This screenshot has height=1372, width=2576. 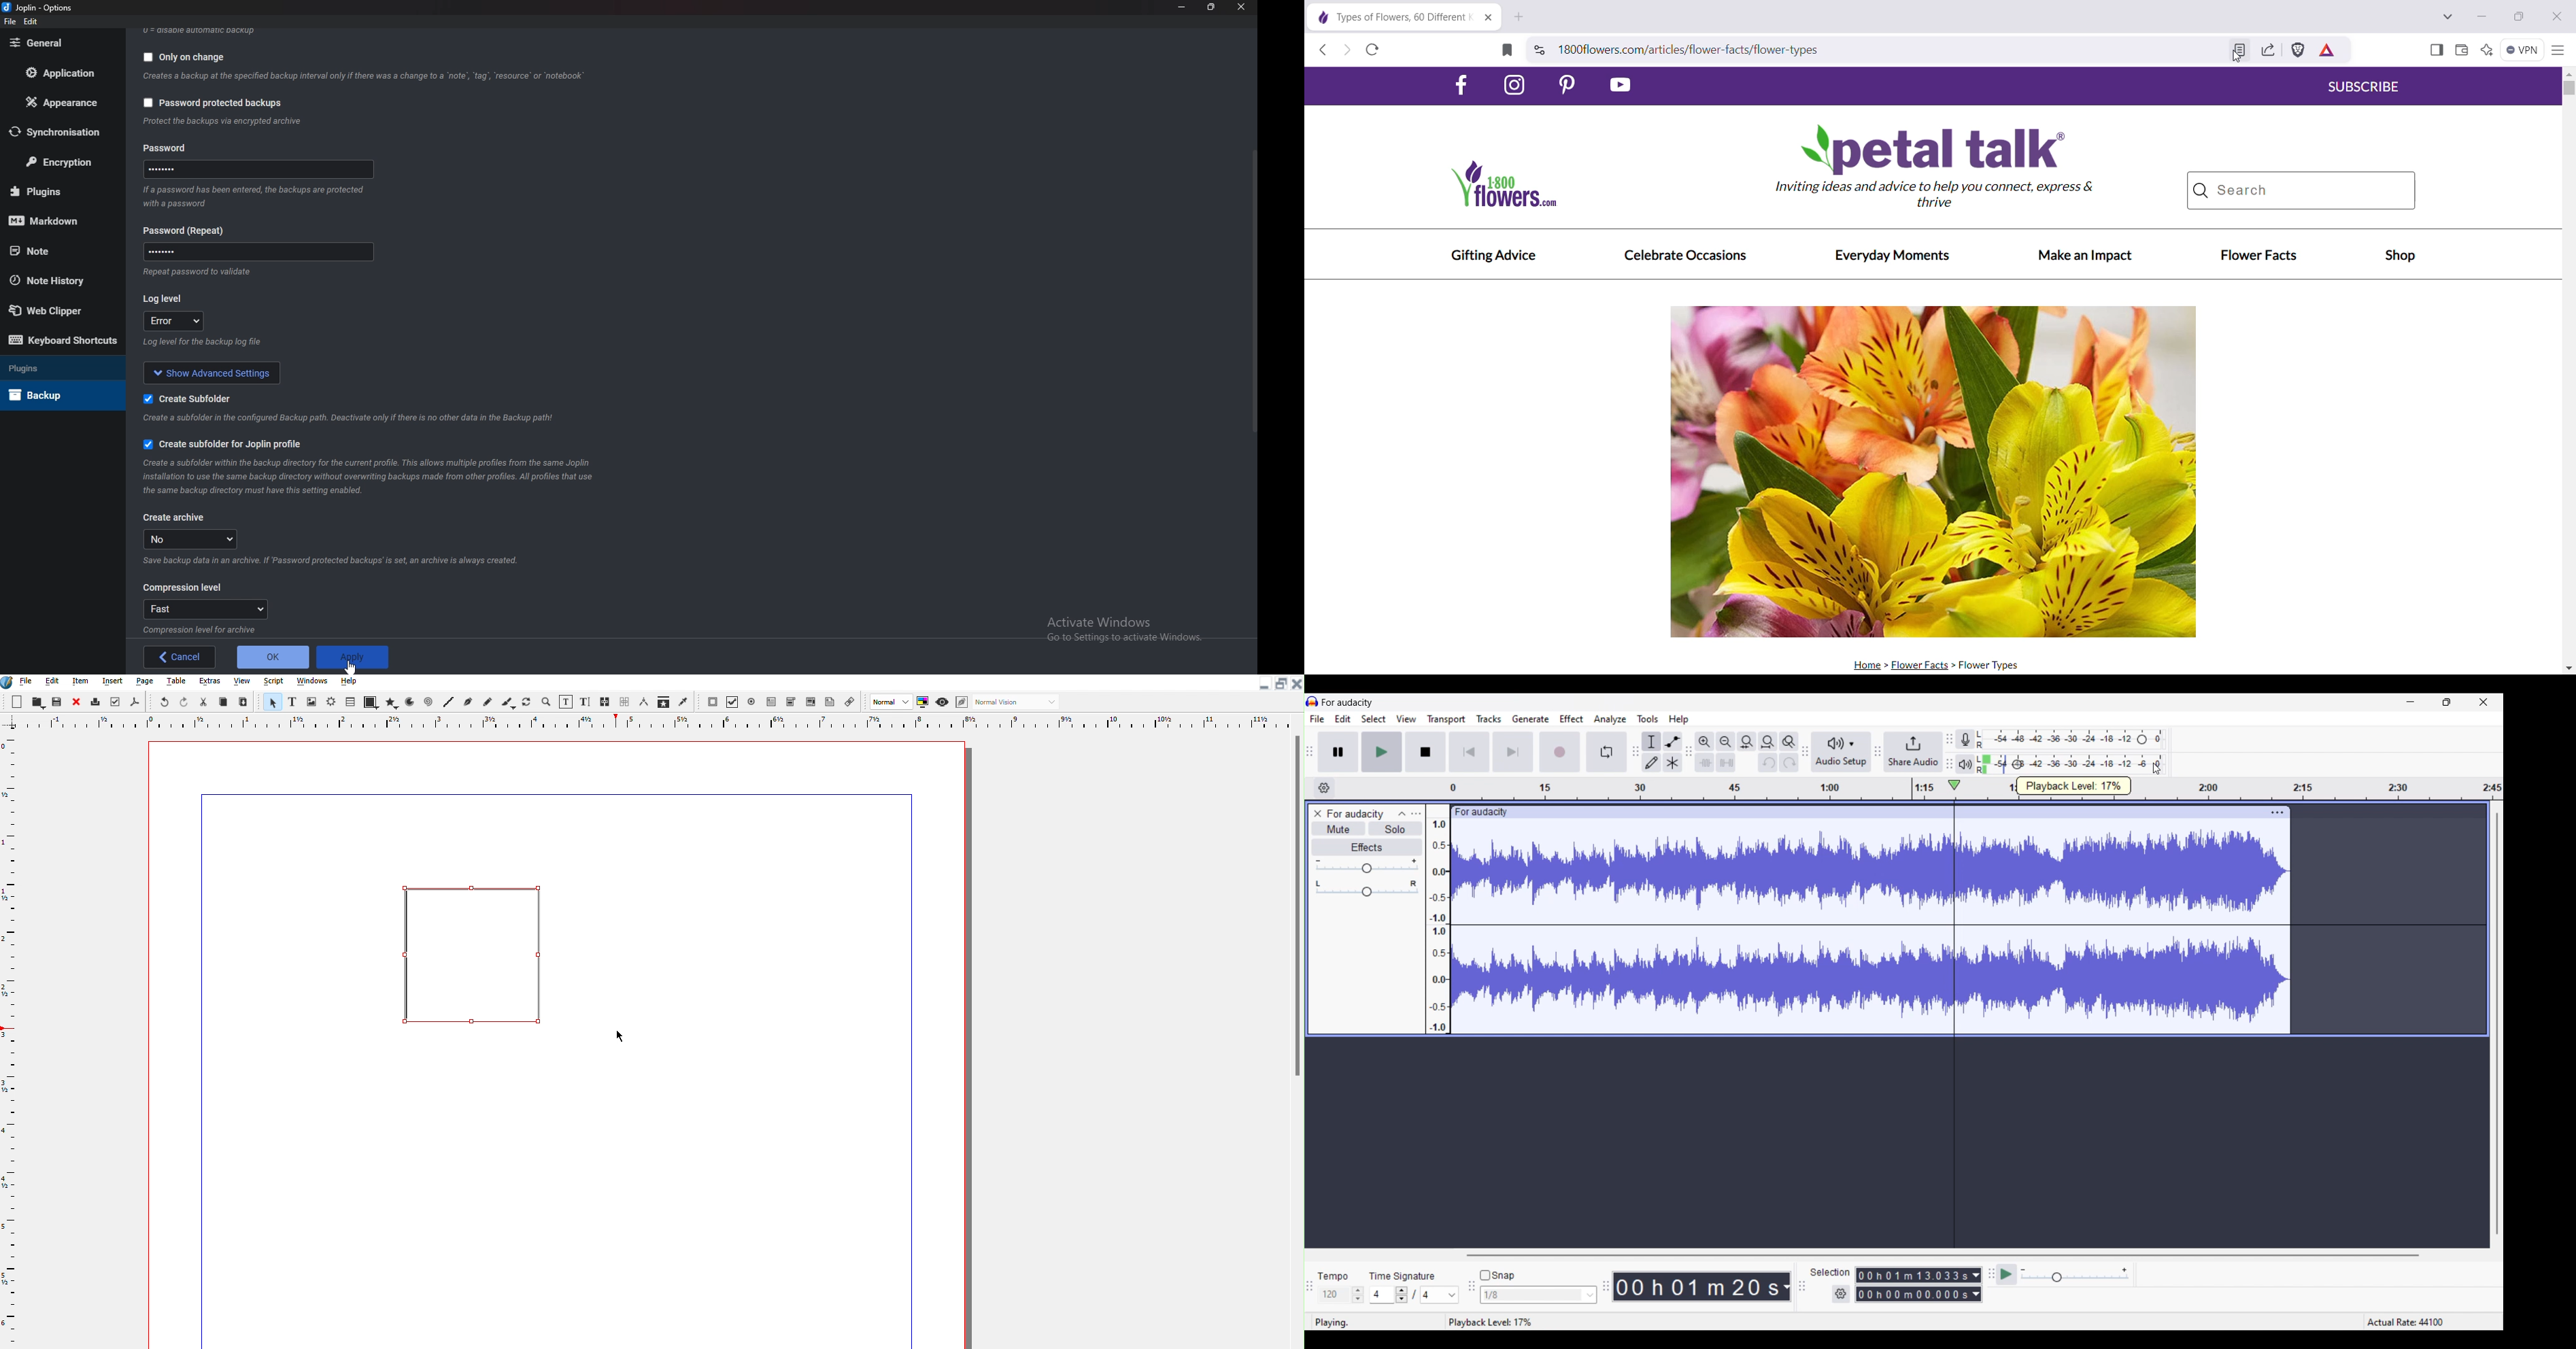 What do you see at coordinates (1373, 50) in the screenshot?
I see `Reload this page` at bounding box center [1373, 50].